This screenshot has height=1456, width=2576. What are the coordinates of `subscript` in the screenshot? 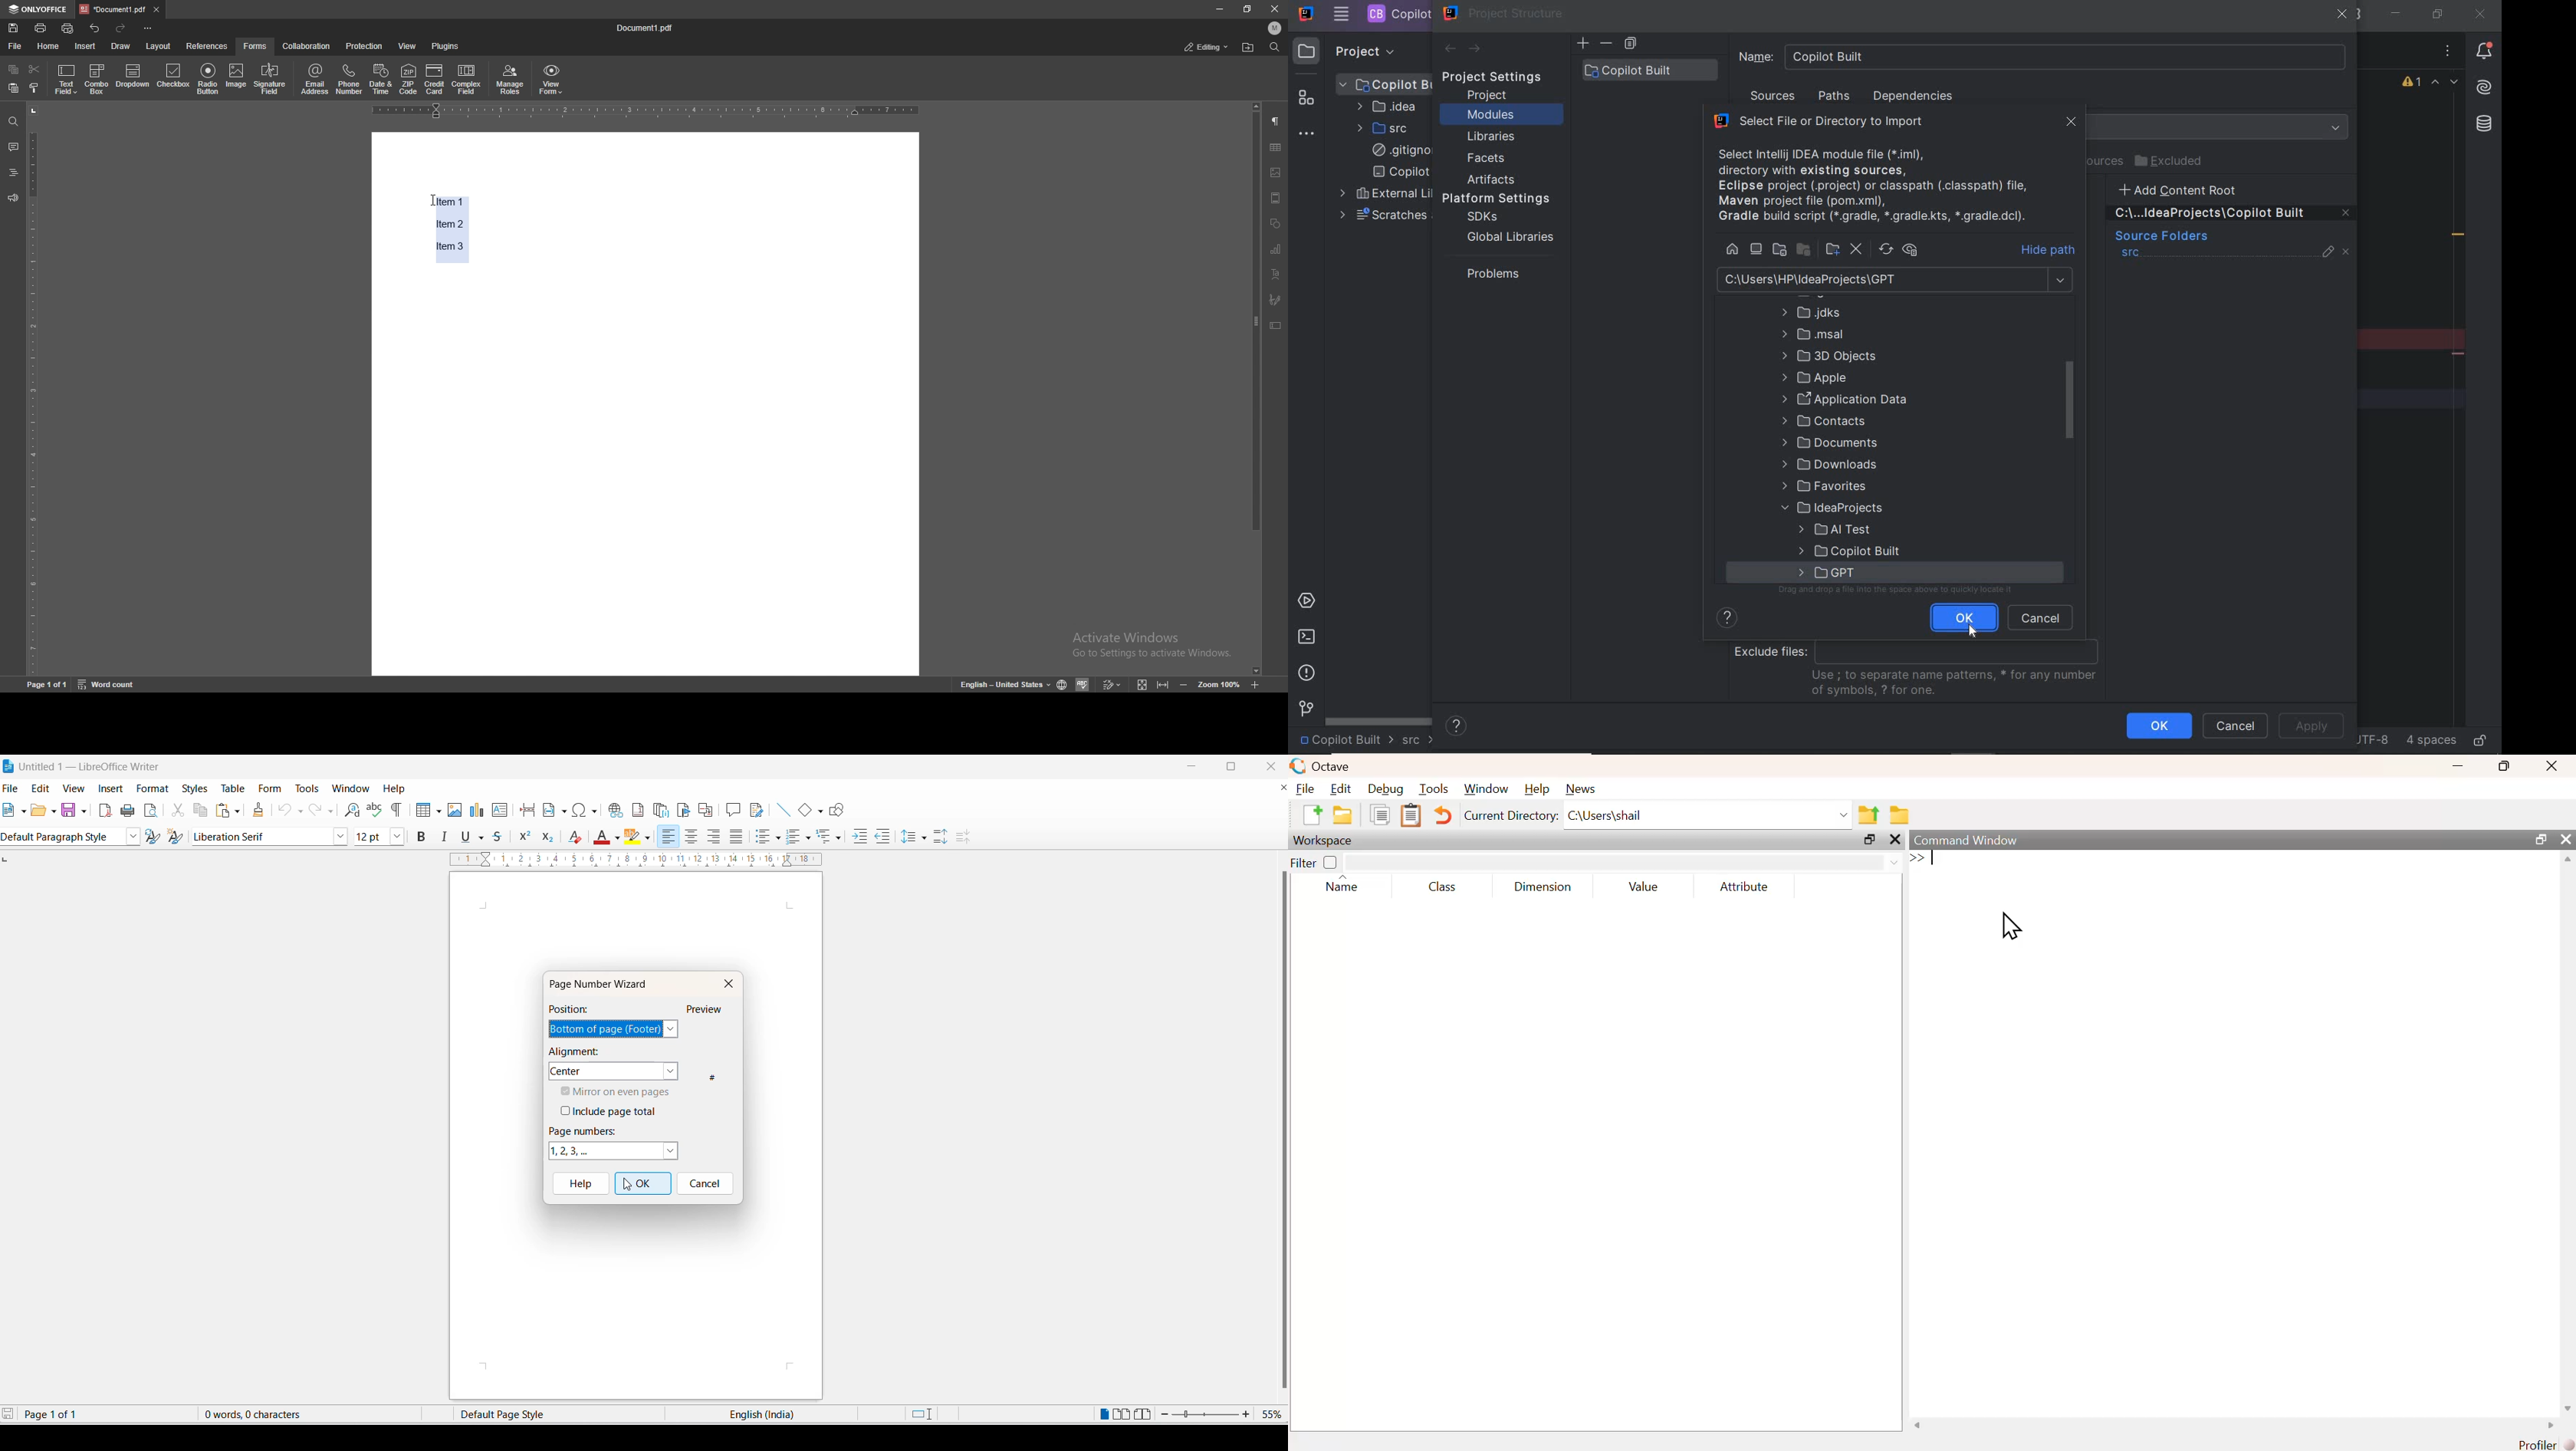 It's located at (550, 837).